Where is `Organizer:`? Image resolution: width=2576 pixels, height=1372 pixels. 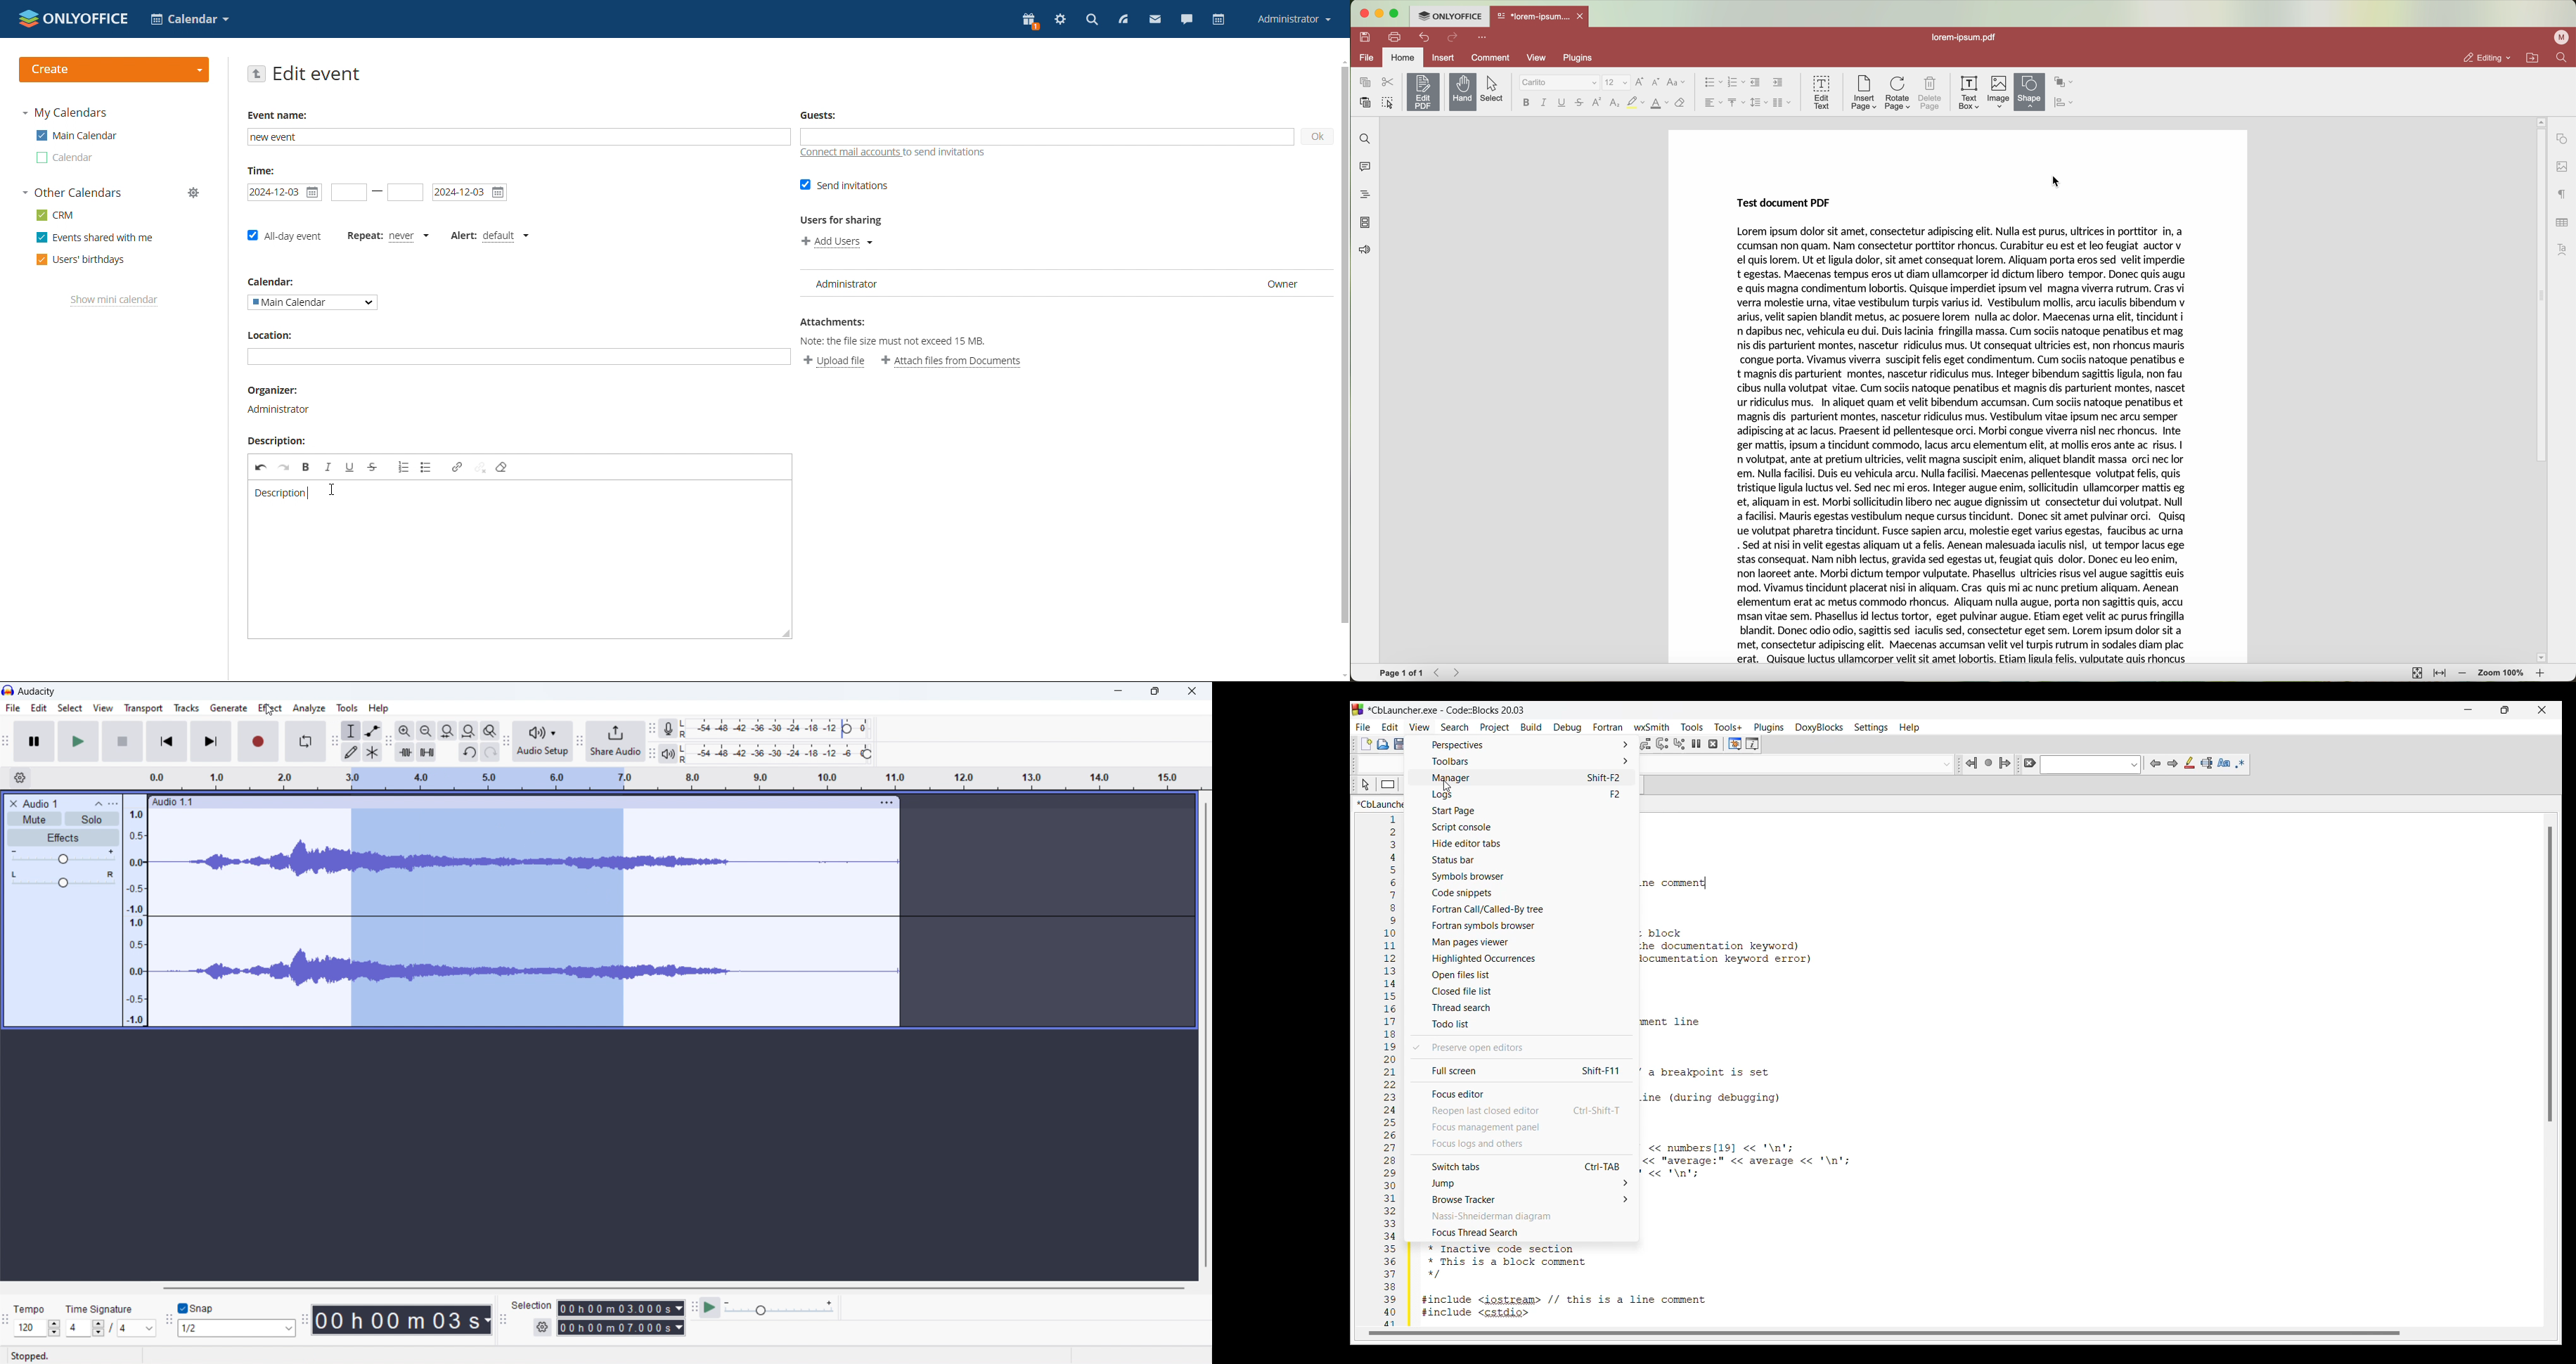 Organizer: is located at coordinates (274, 390).